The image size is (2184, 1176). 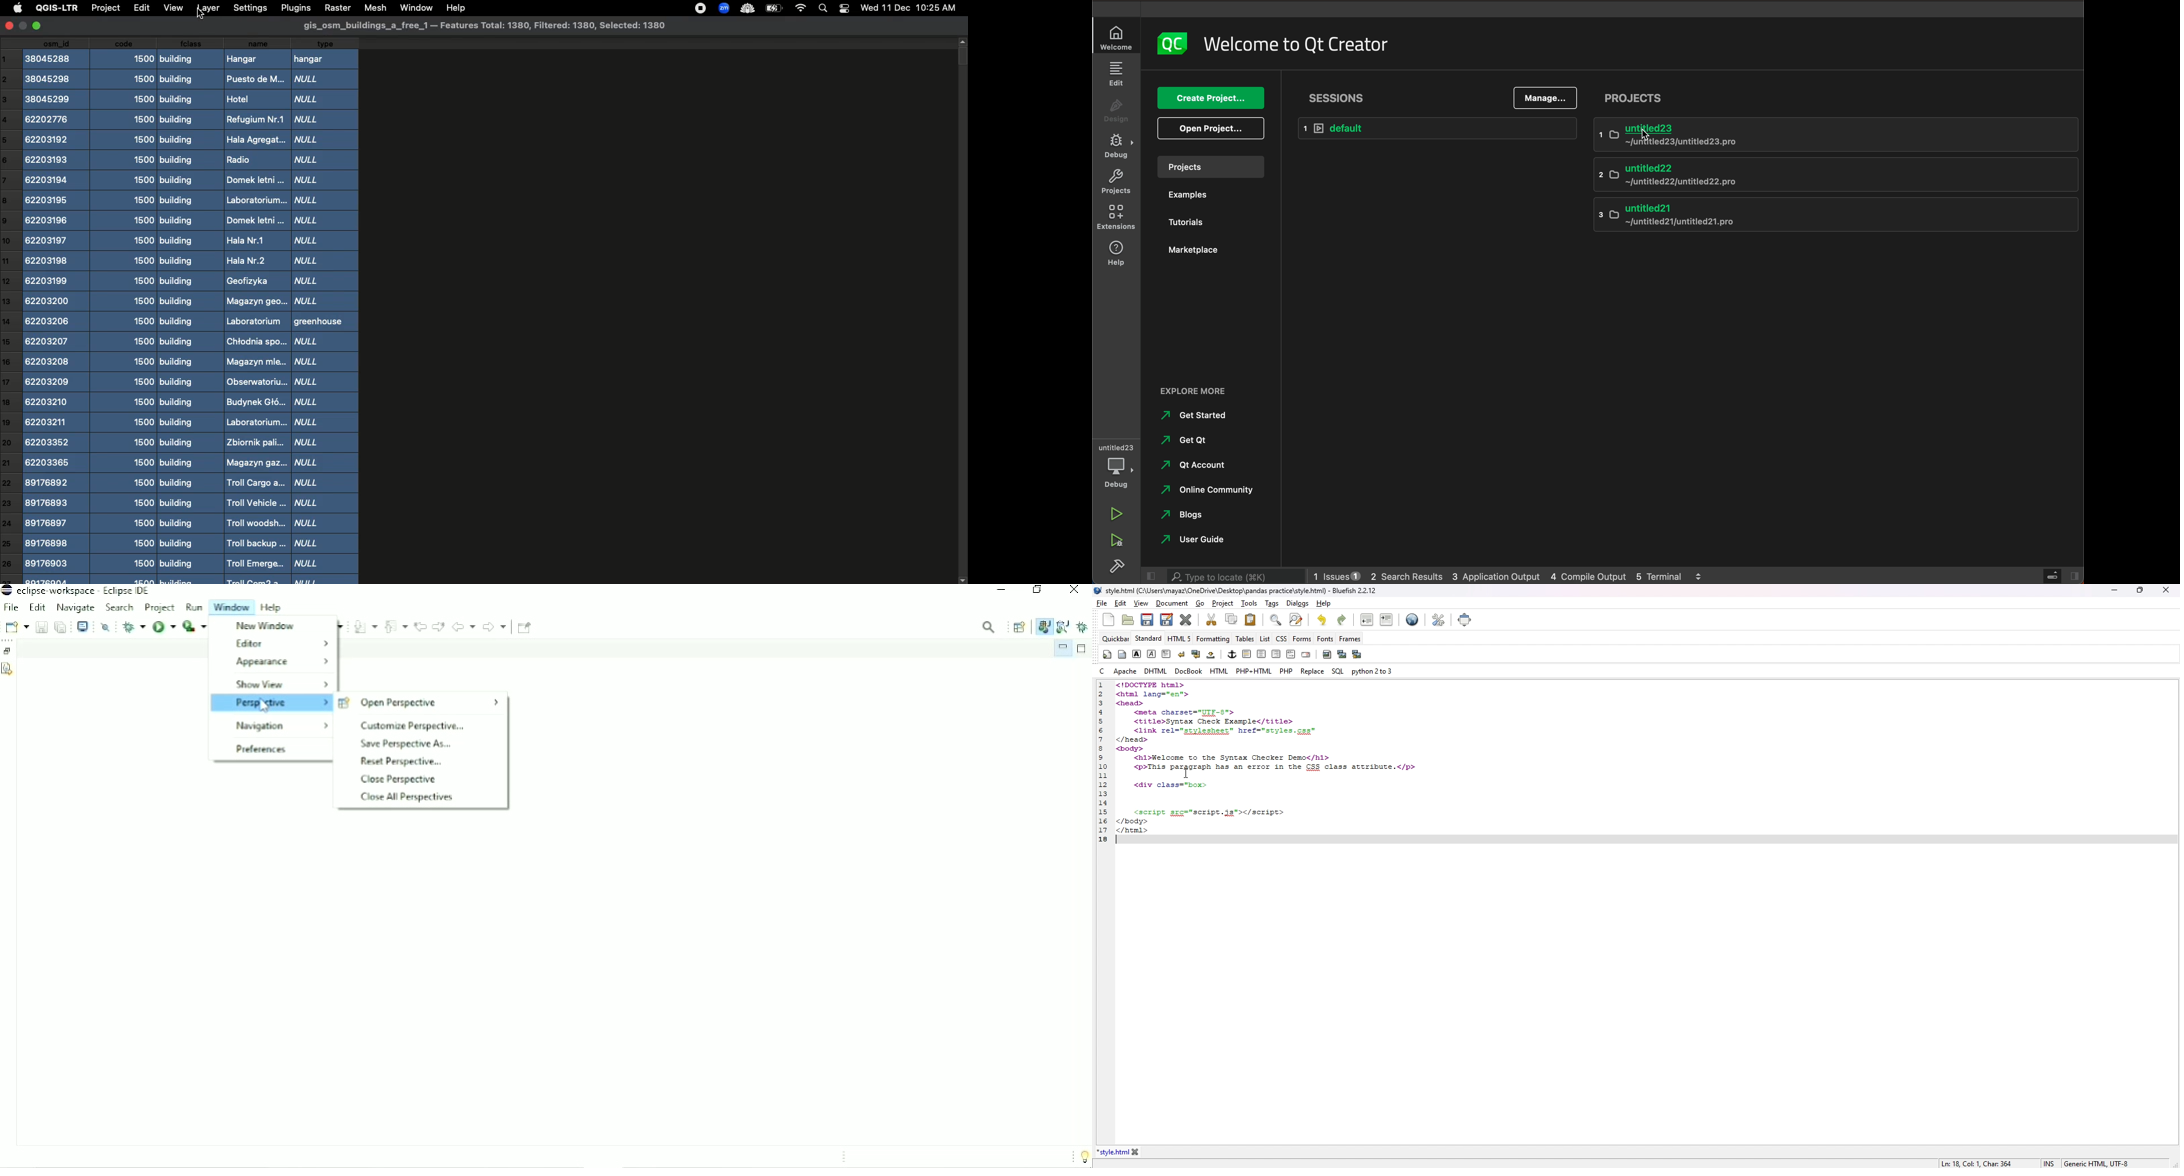 What do you see at coordinates (1299, 47) in the screenshot?
I see `welcome` at bounding box center [1299, 47].